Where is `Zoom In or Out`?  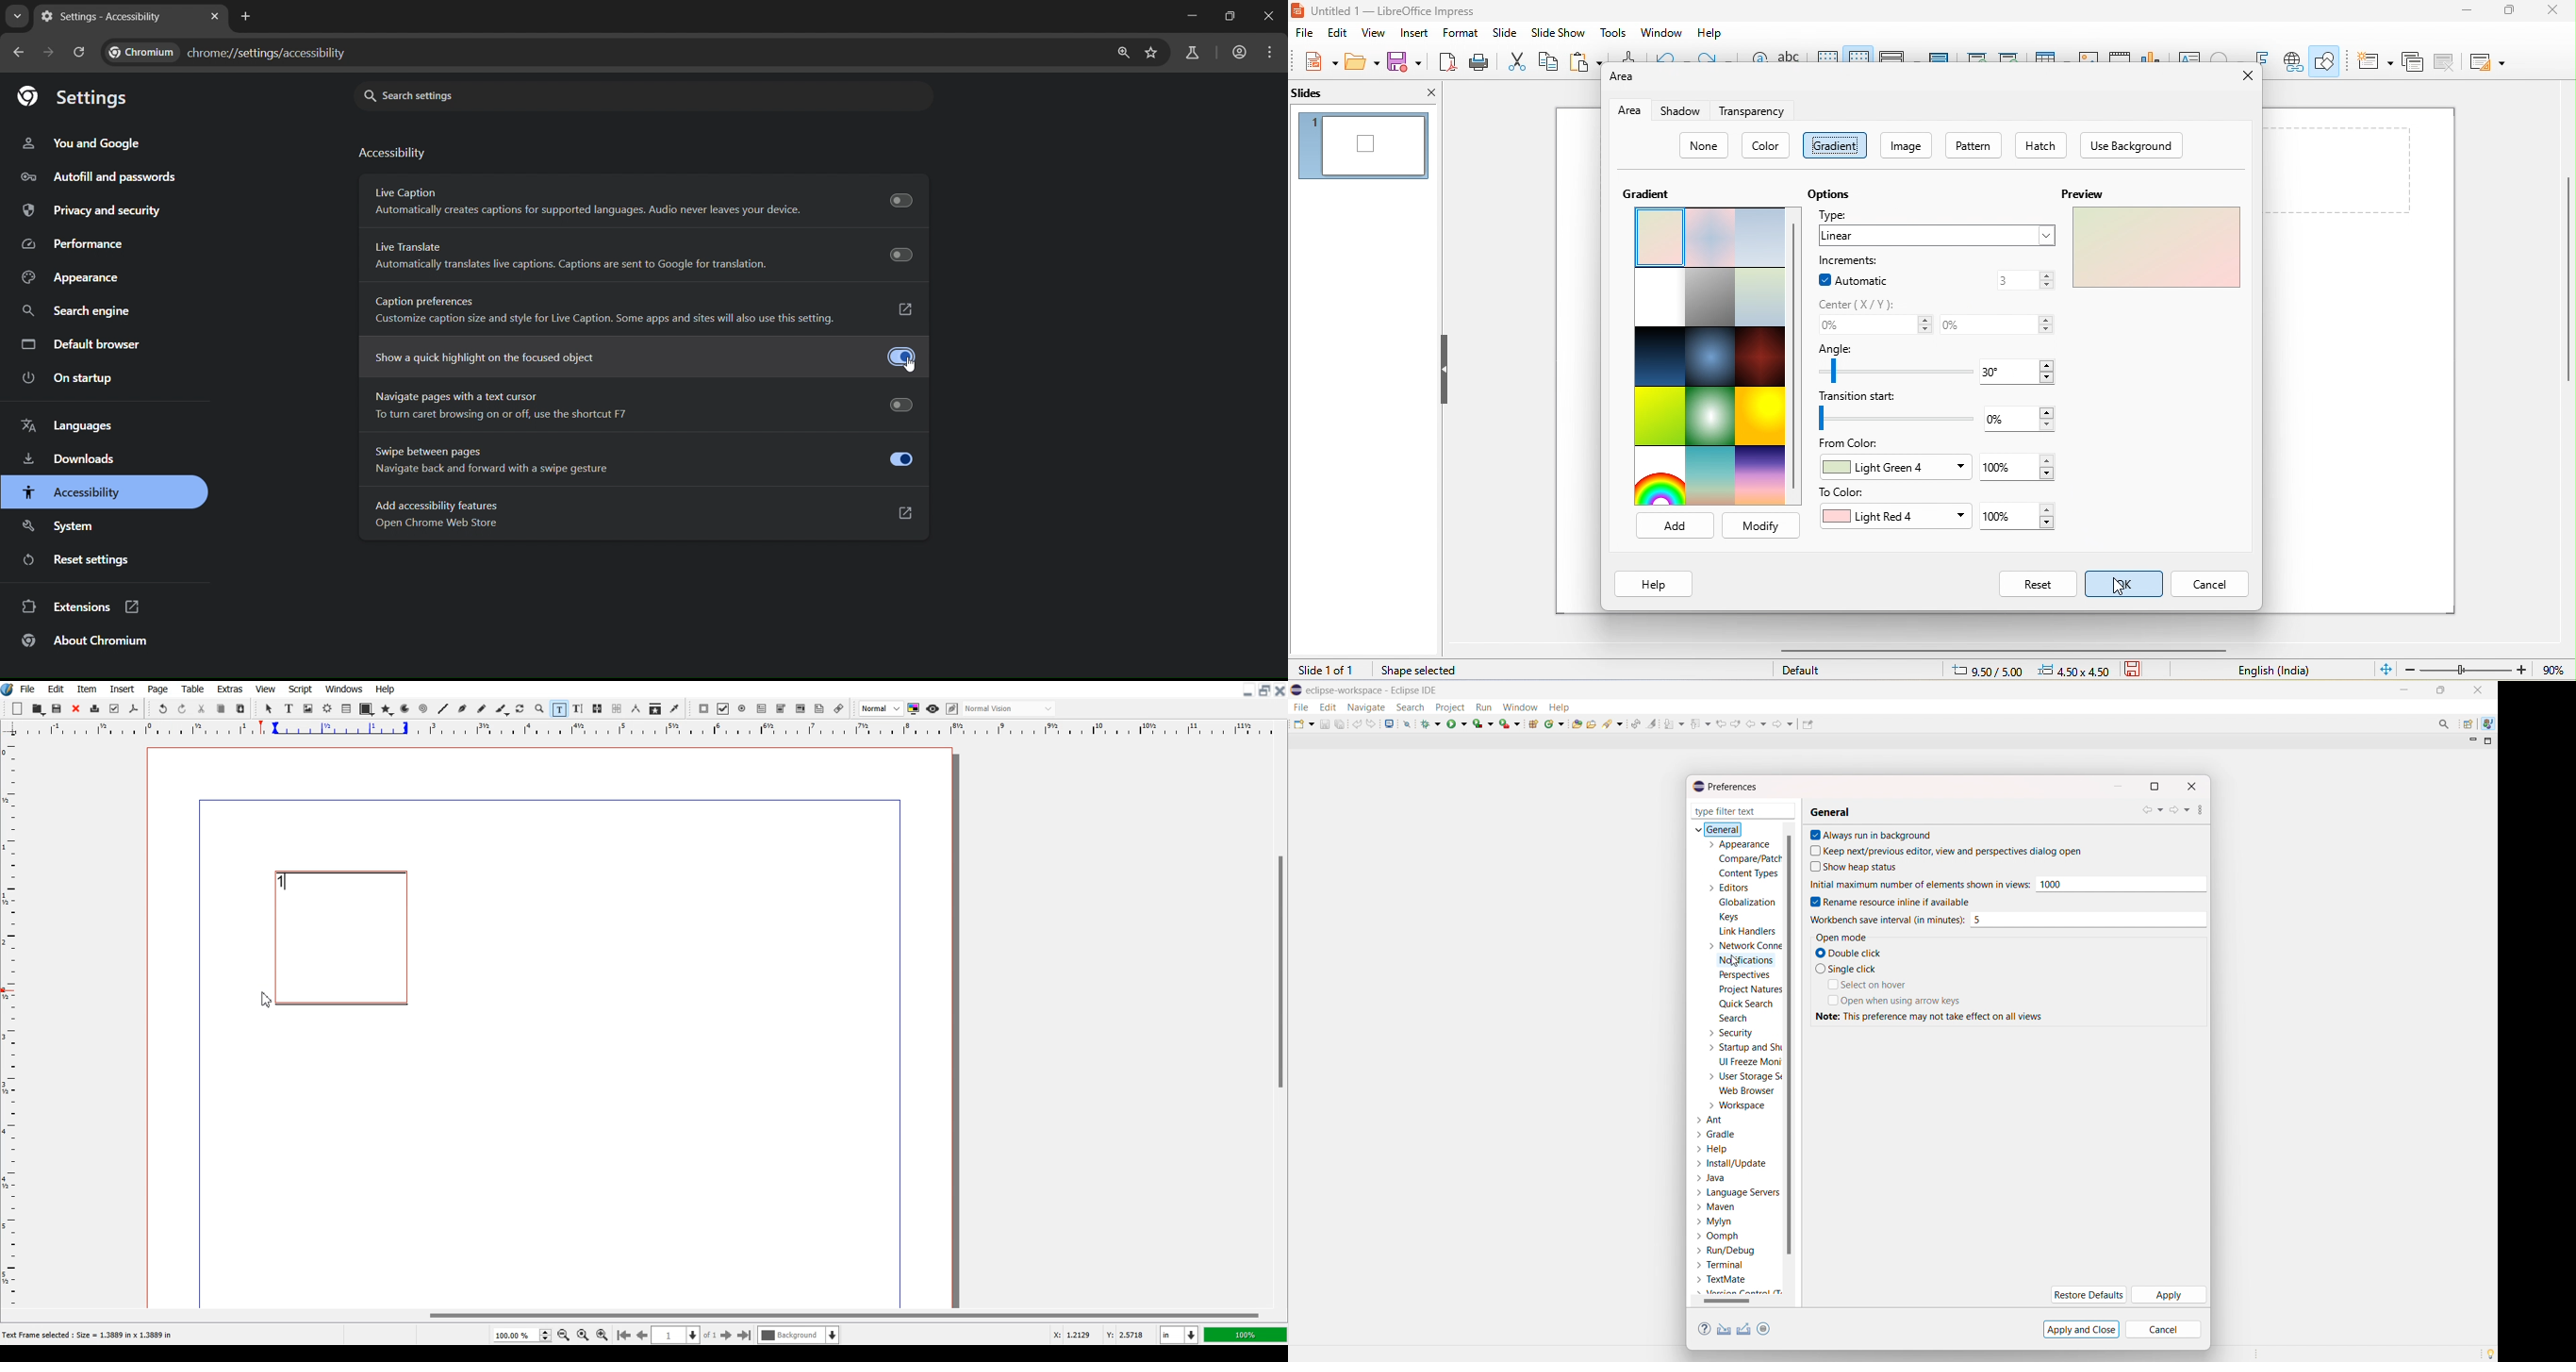 Zoom In or Out is located at coordinates (539, 708).